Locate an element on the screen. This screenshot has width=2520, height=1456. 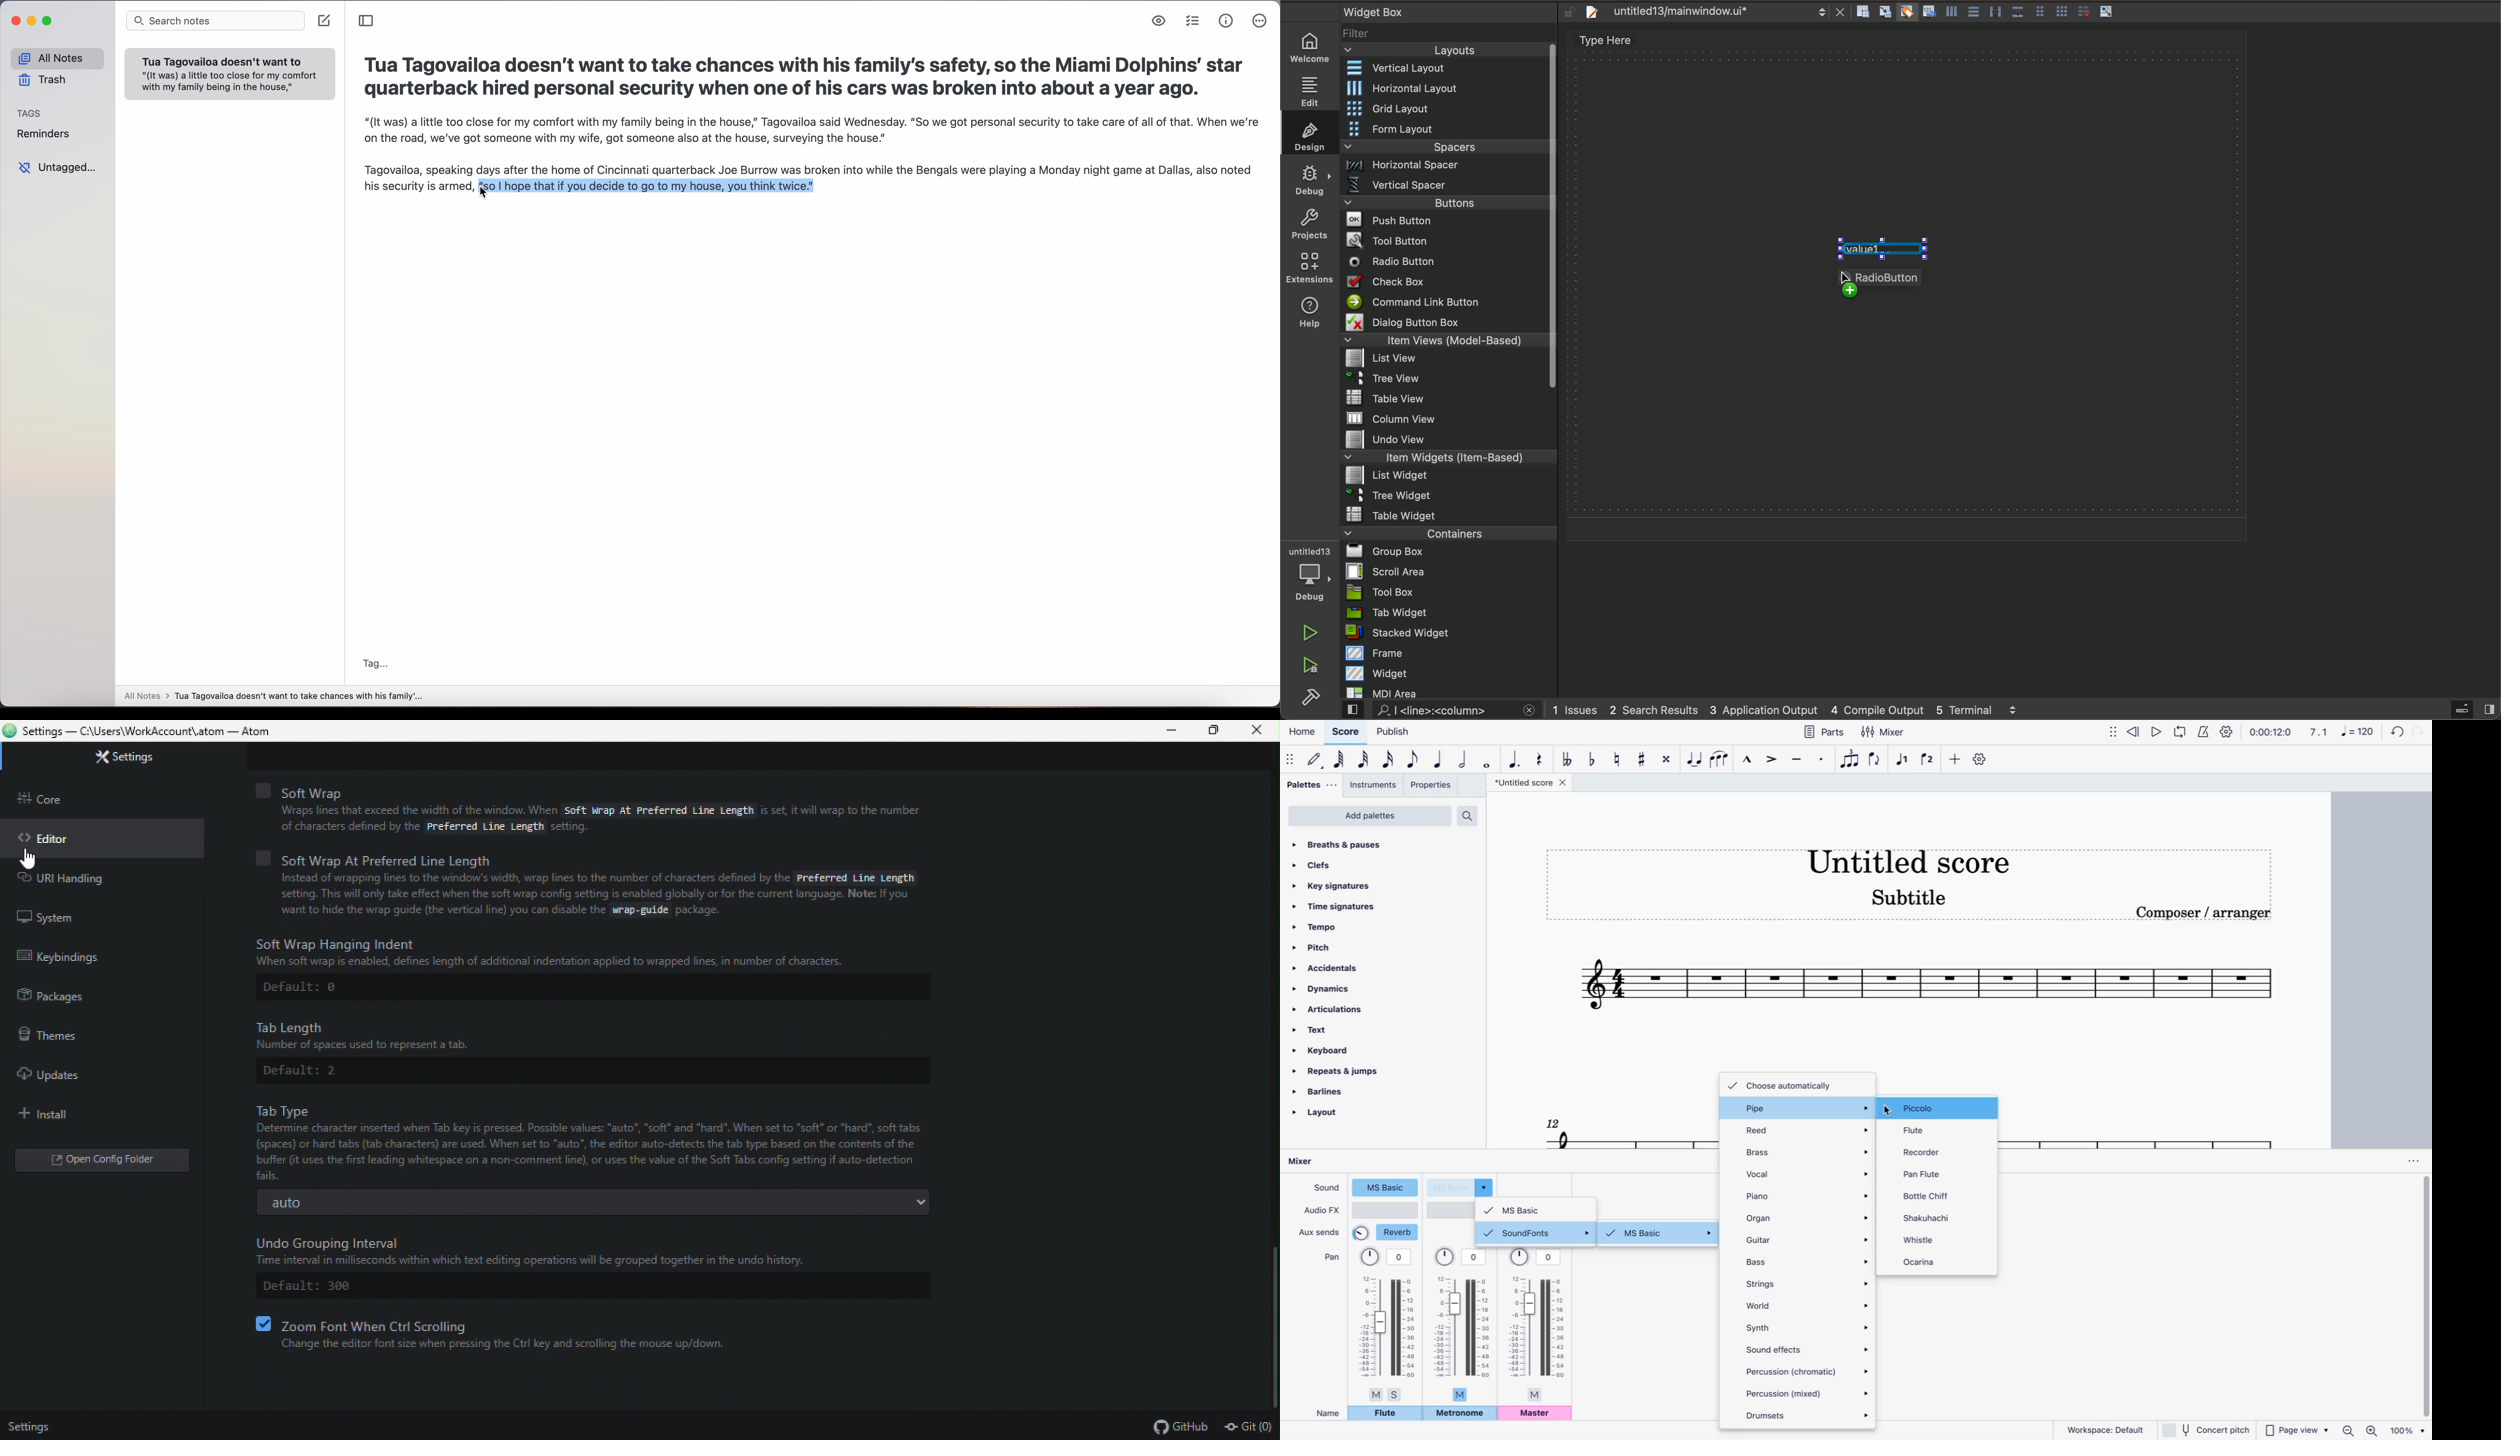
pitch is located at coordinates (1360, 947).